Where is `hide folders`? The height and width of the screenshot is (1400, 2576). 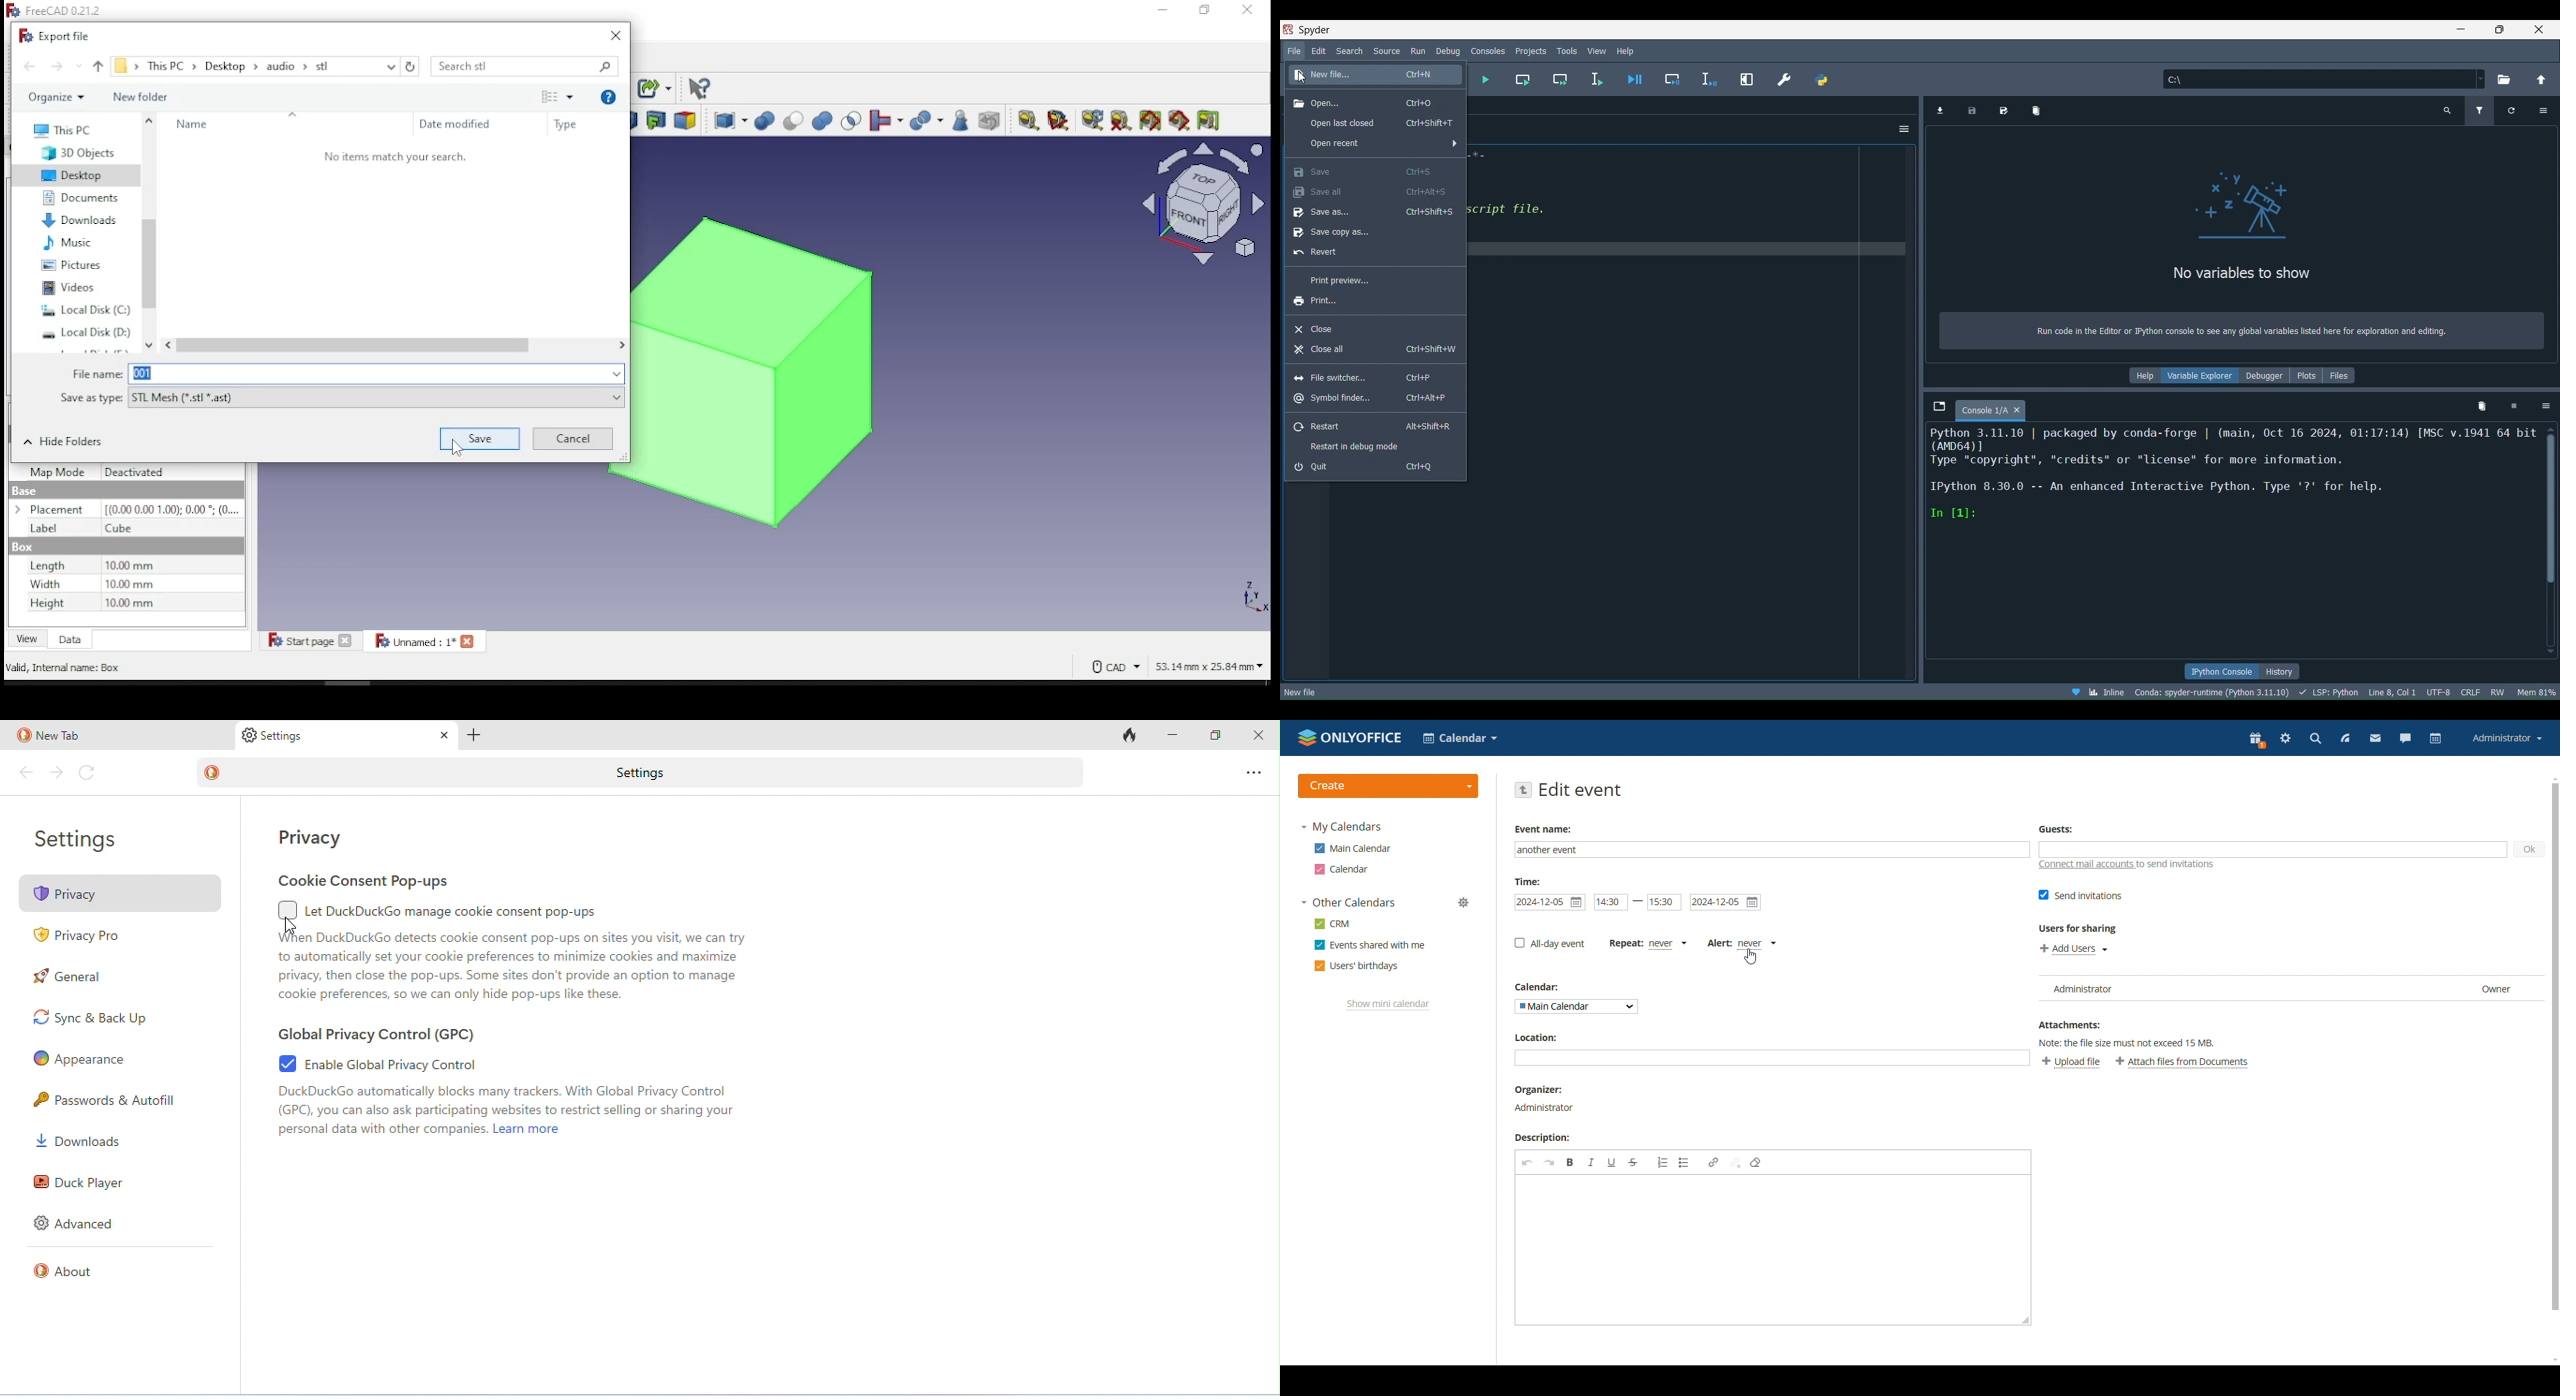
hide folders is located at coordinates (76, 443).